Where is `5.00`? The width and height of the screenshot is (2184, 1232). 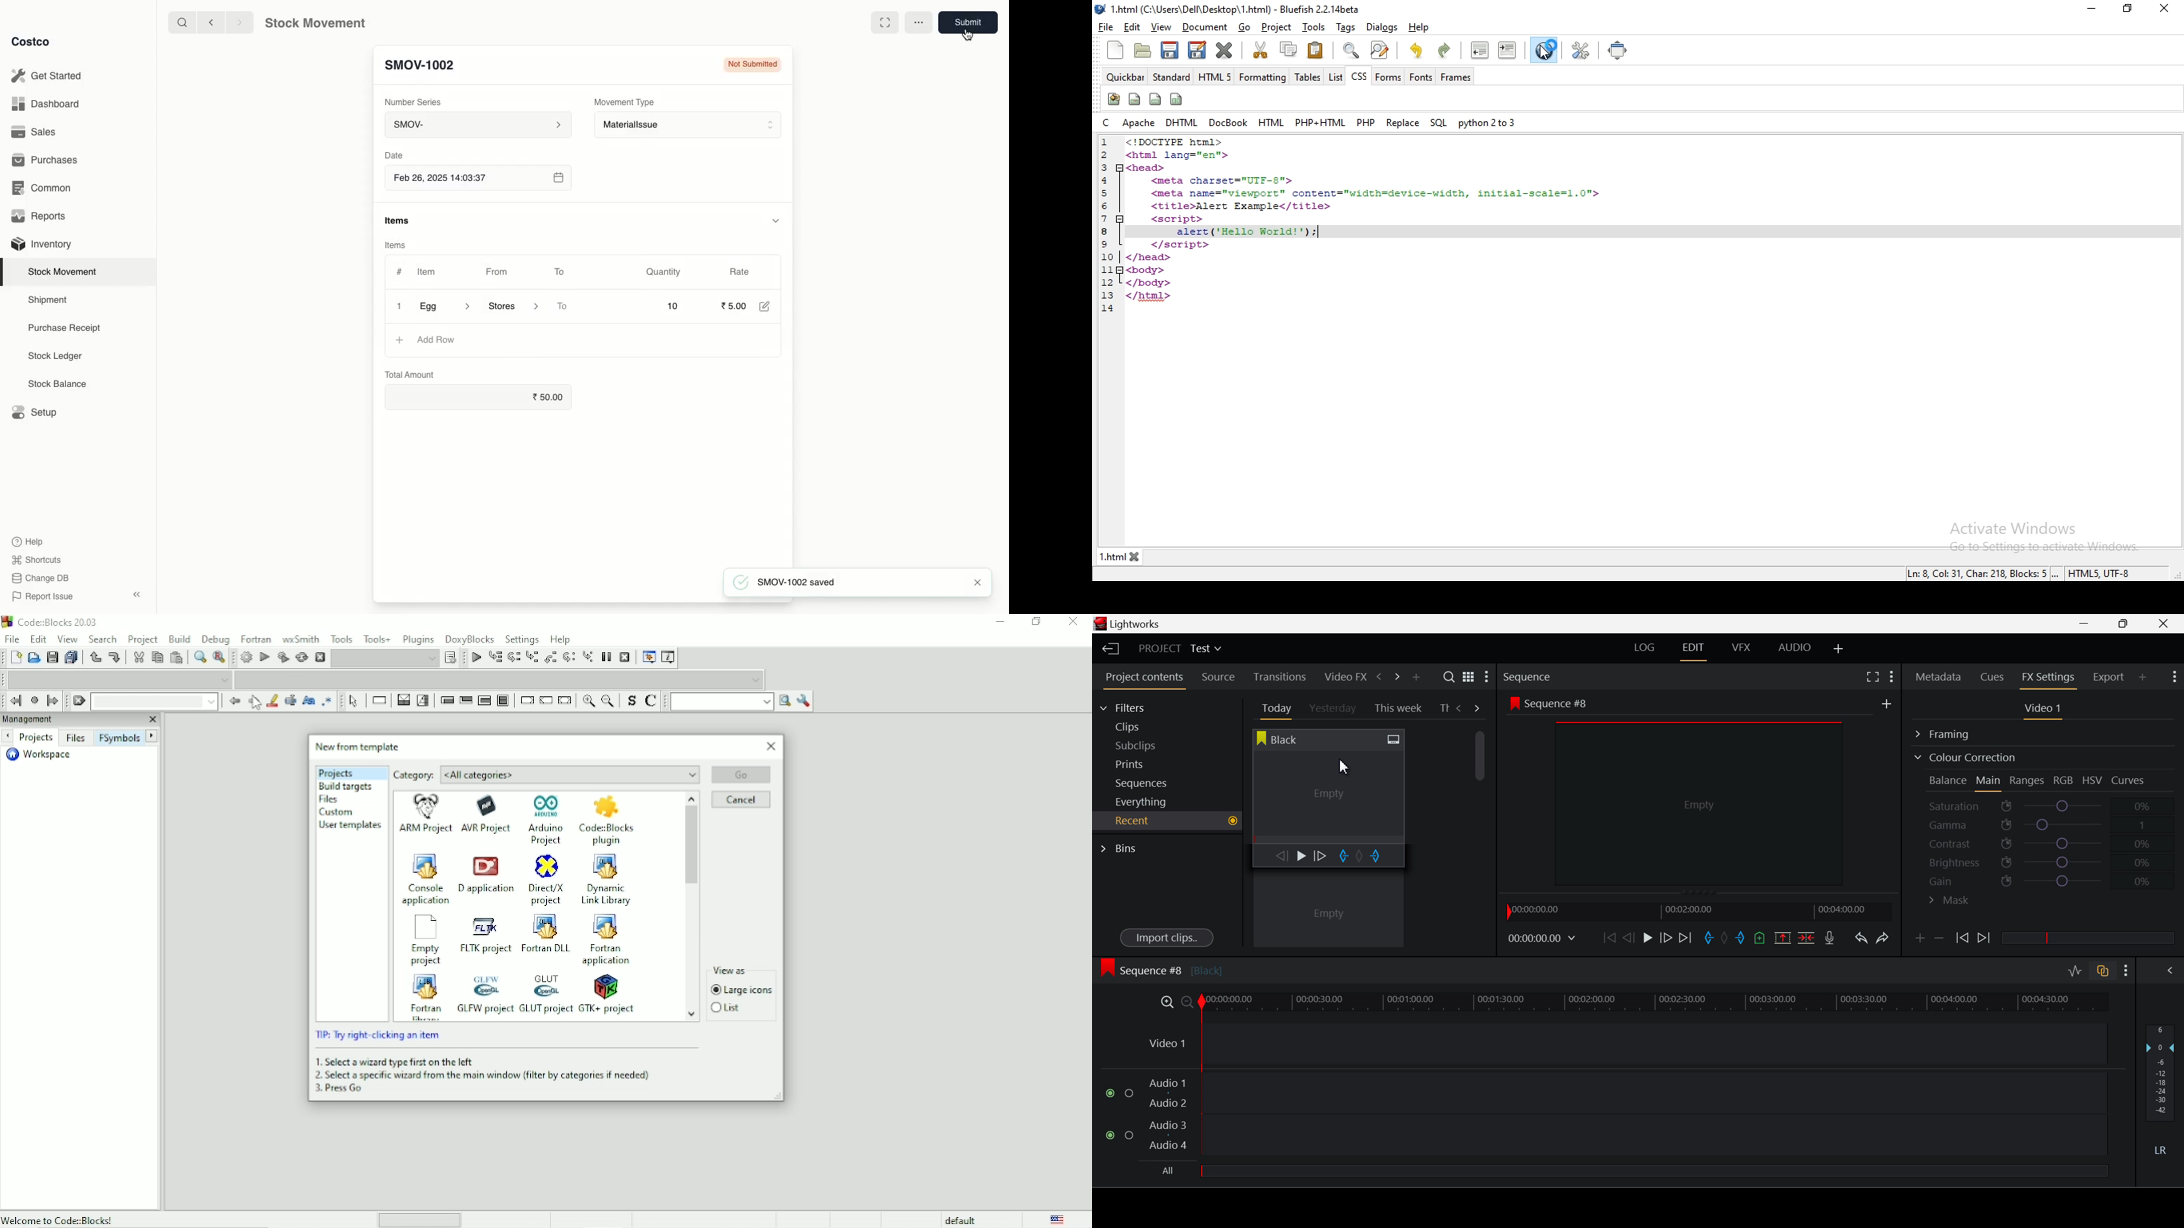 5.00 is located at coordinates (735, 306).